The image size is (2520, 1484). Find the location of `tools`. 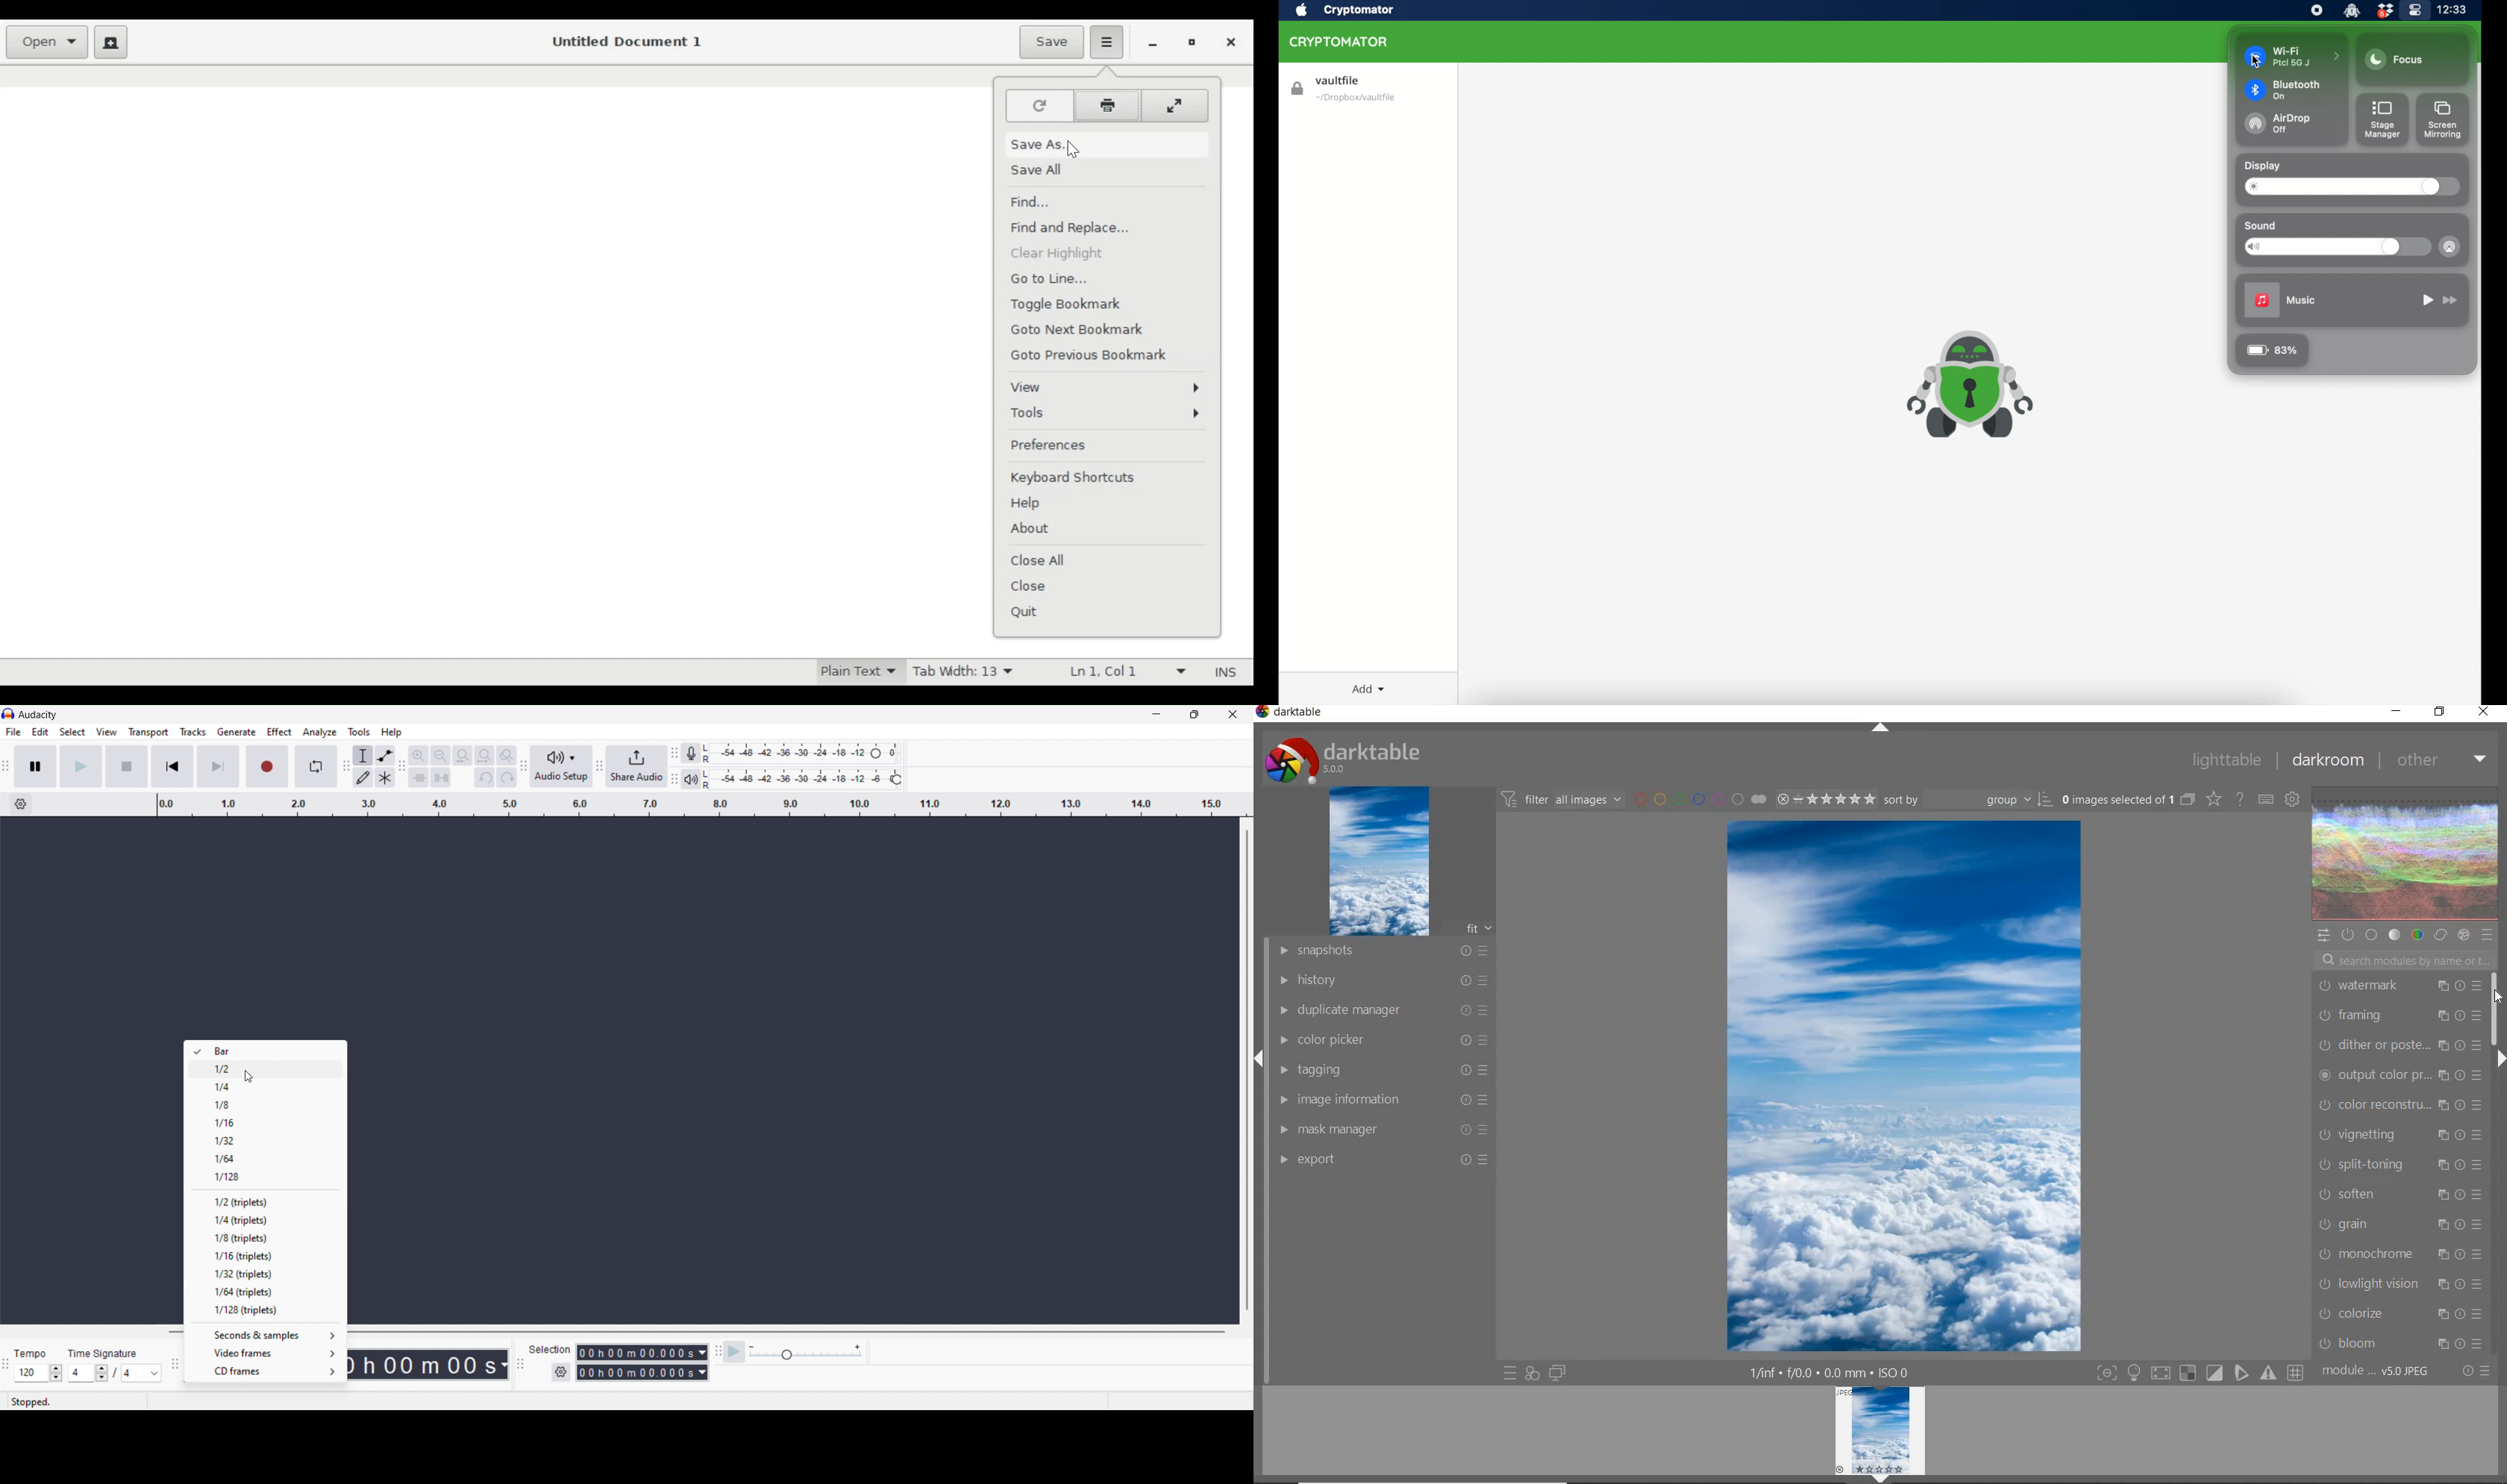

tools is located at coordinates (359, 731).